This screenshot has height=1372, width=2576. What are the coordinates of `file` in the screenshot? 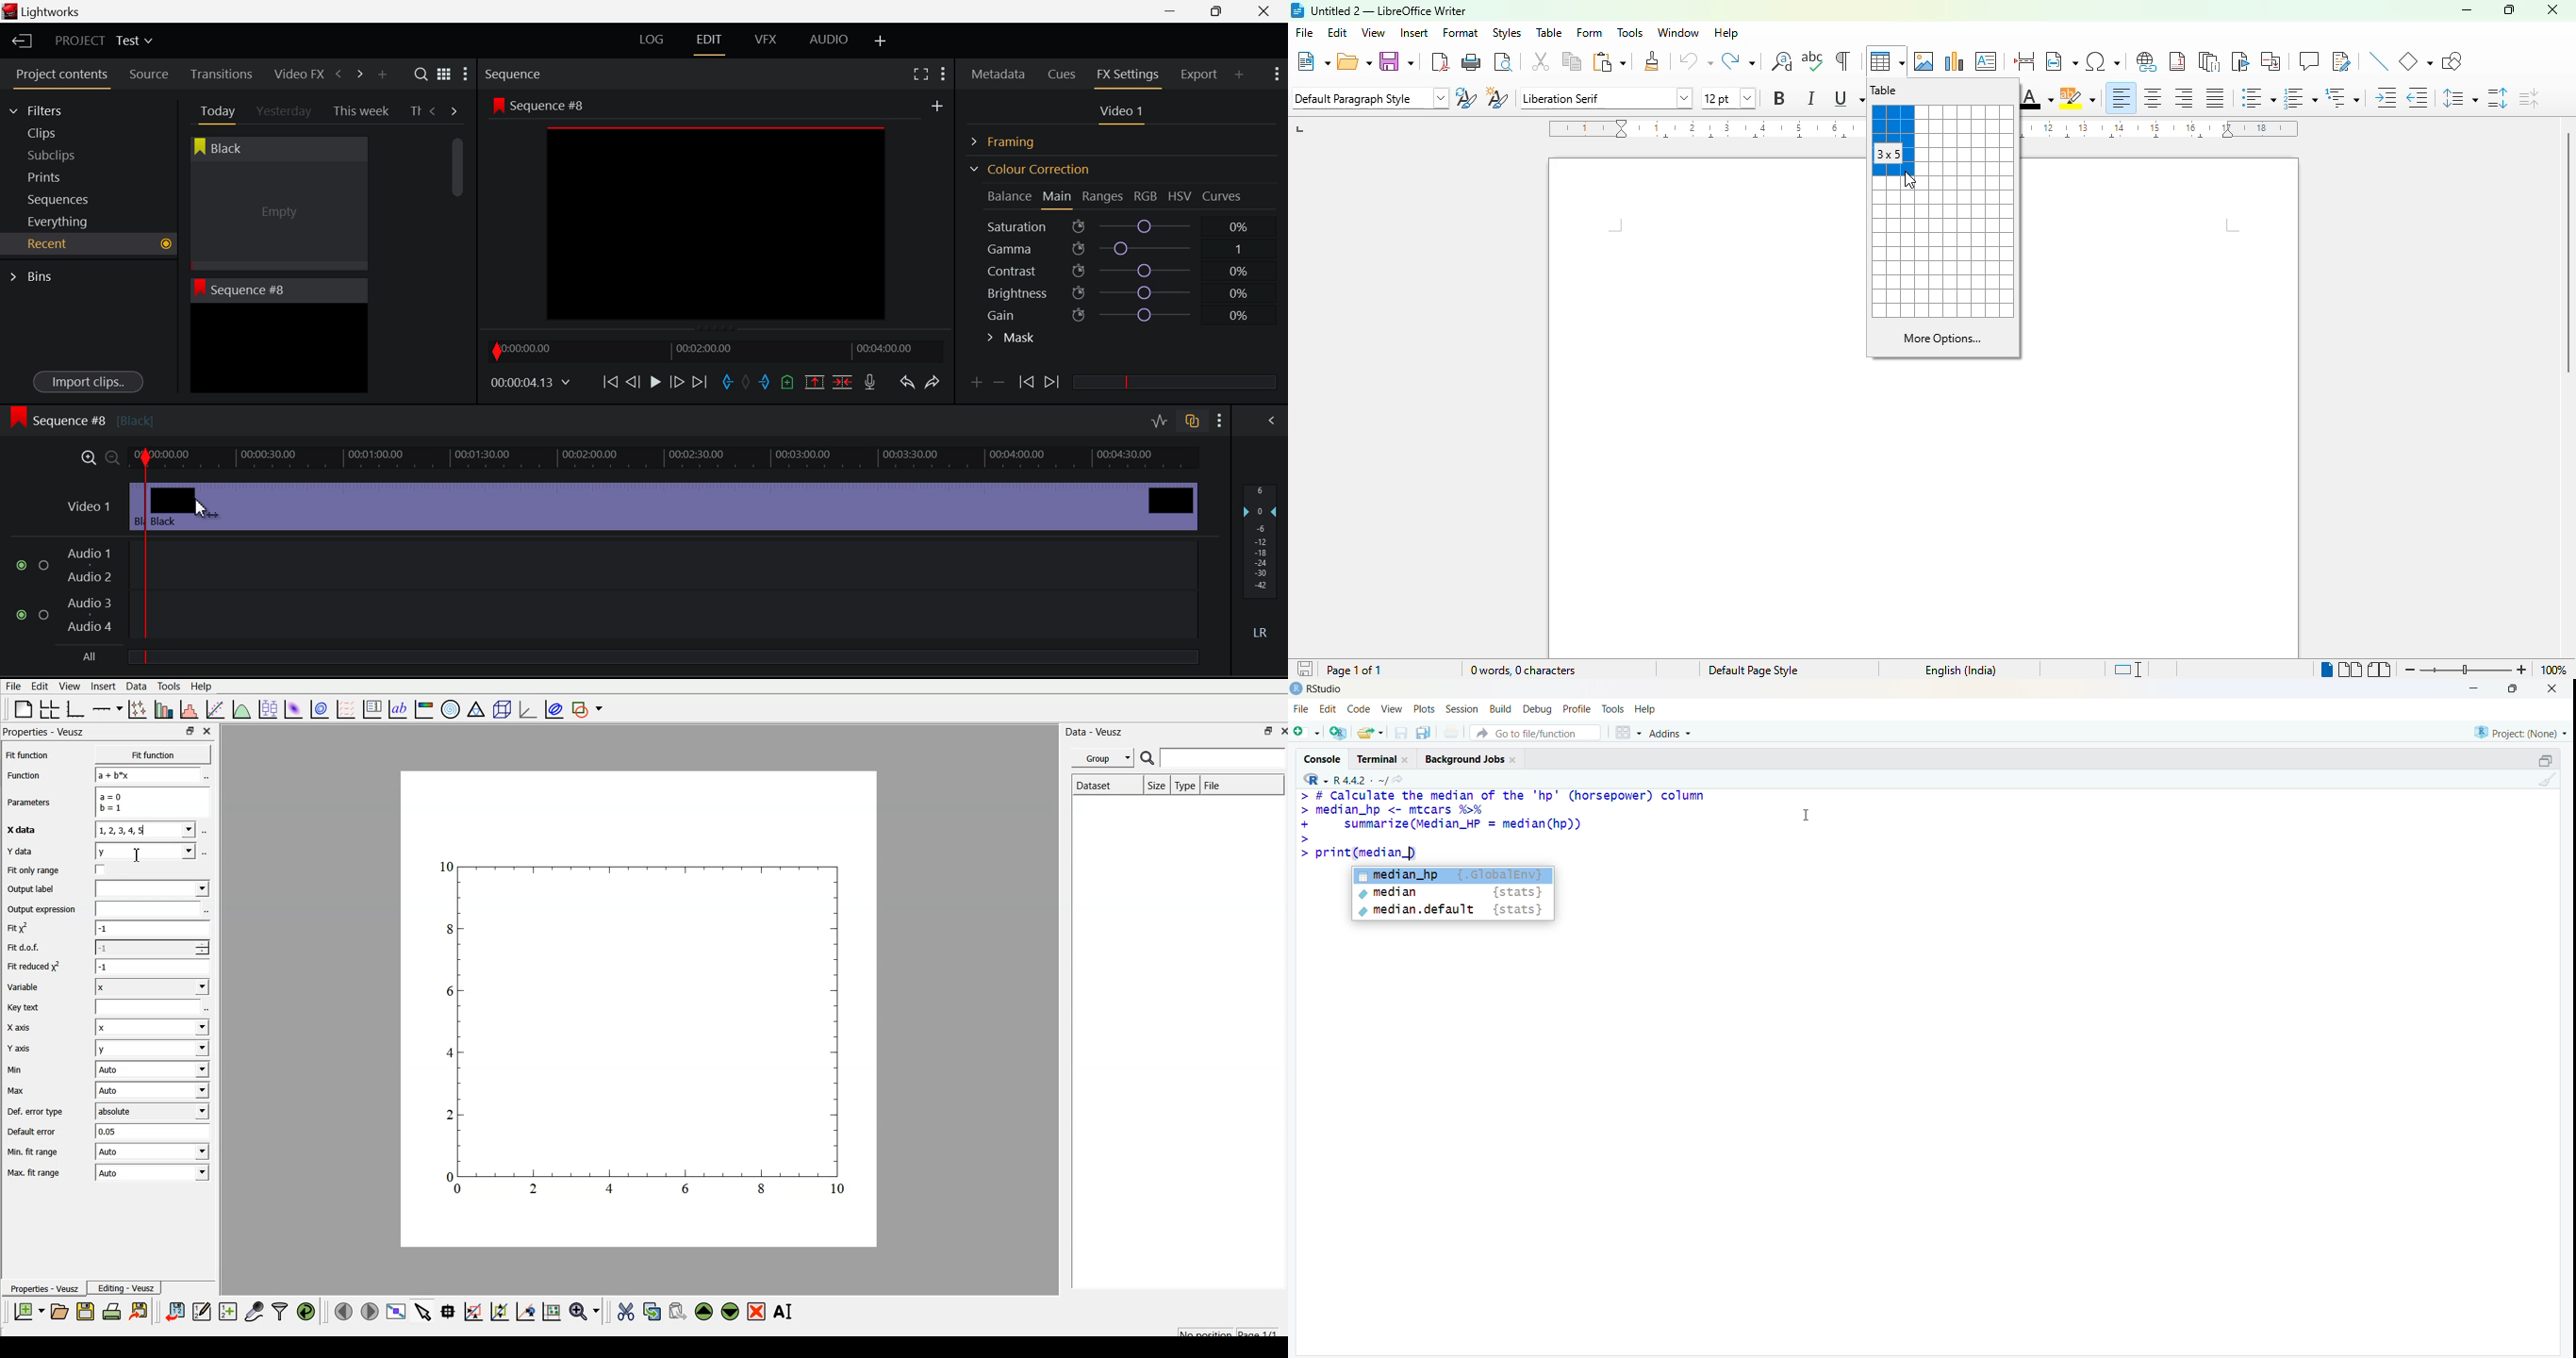 It's located at (1301, 708).